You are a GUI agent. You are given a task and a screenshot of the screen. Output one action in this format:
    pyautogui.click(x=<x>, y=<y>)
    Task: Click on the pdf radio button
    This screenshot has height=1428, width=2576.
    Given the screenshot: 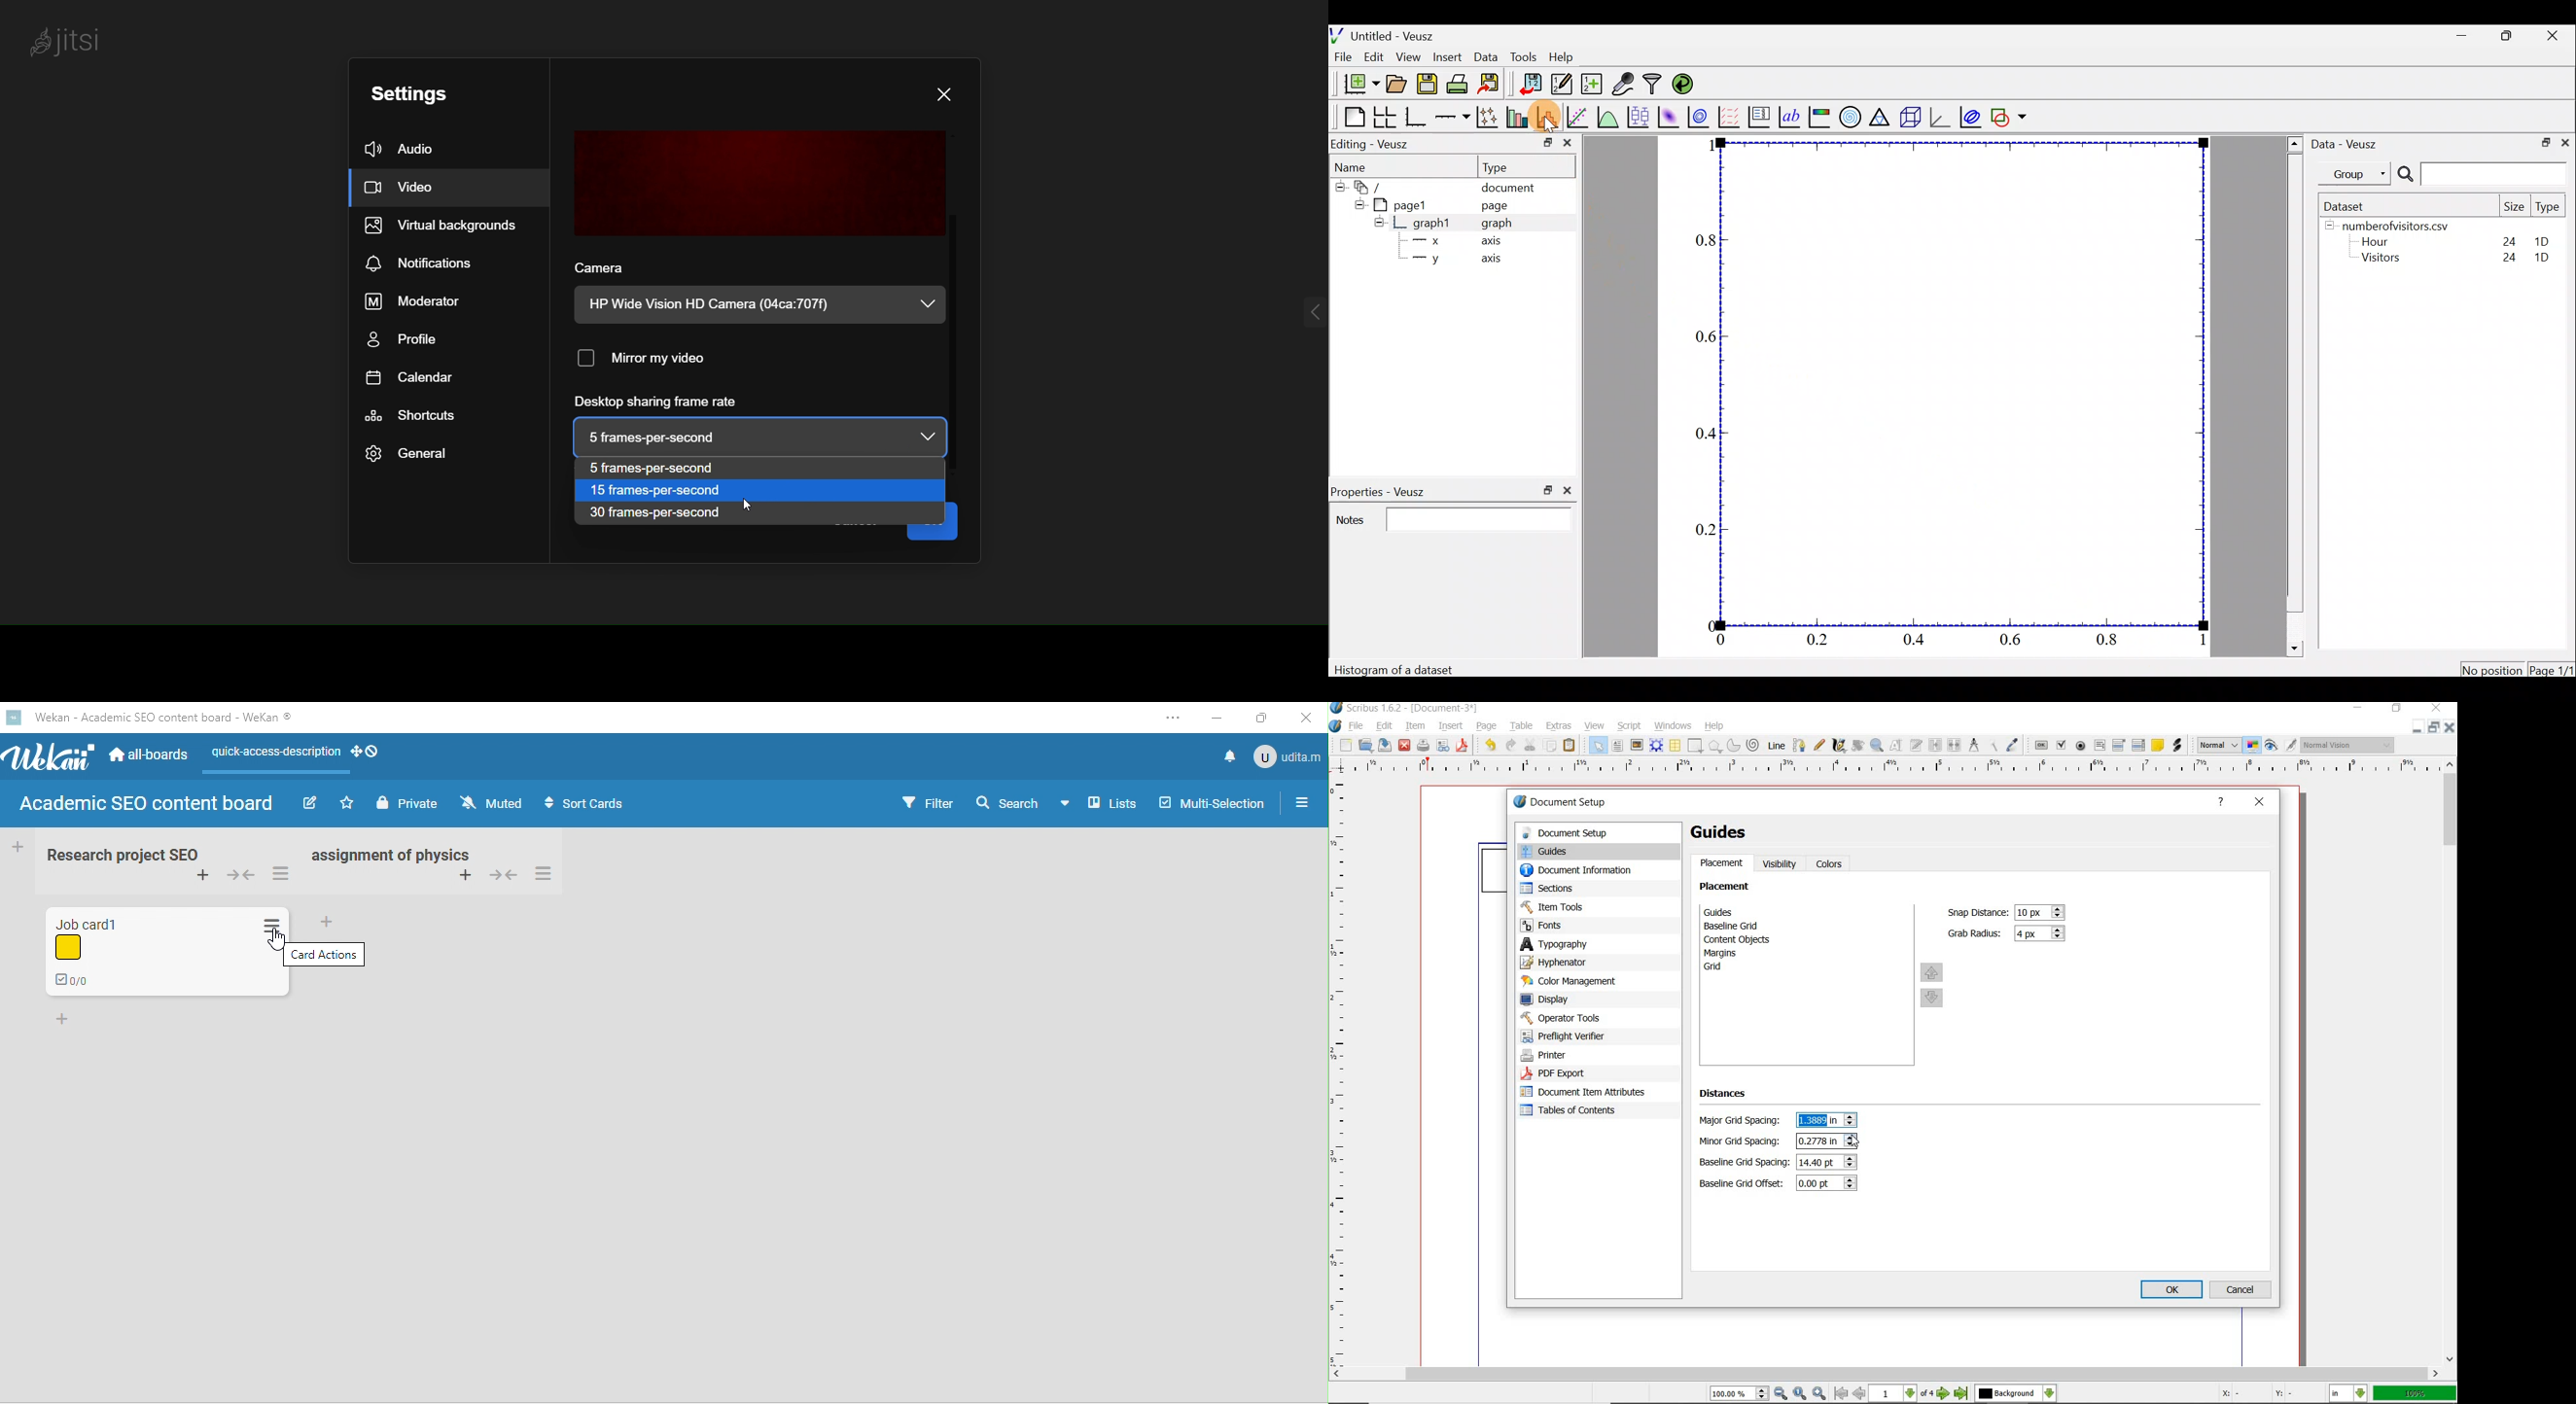 What is the action you would take?
    pyautogui.click(x=2082, y=746)
    